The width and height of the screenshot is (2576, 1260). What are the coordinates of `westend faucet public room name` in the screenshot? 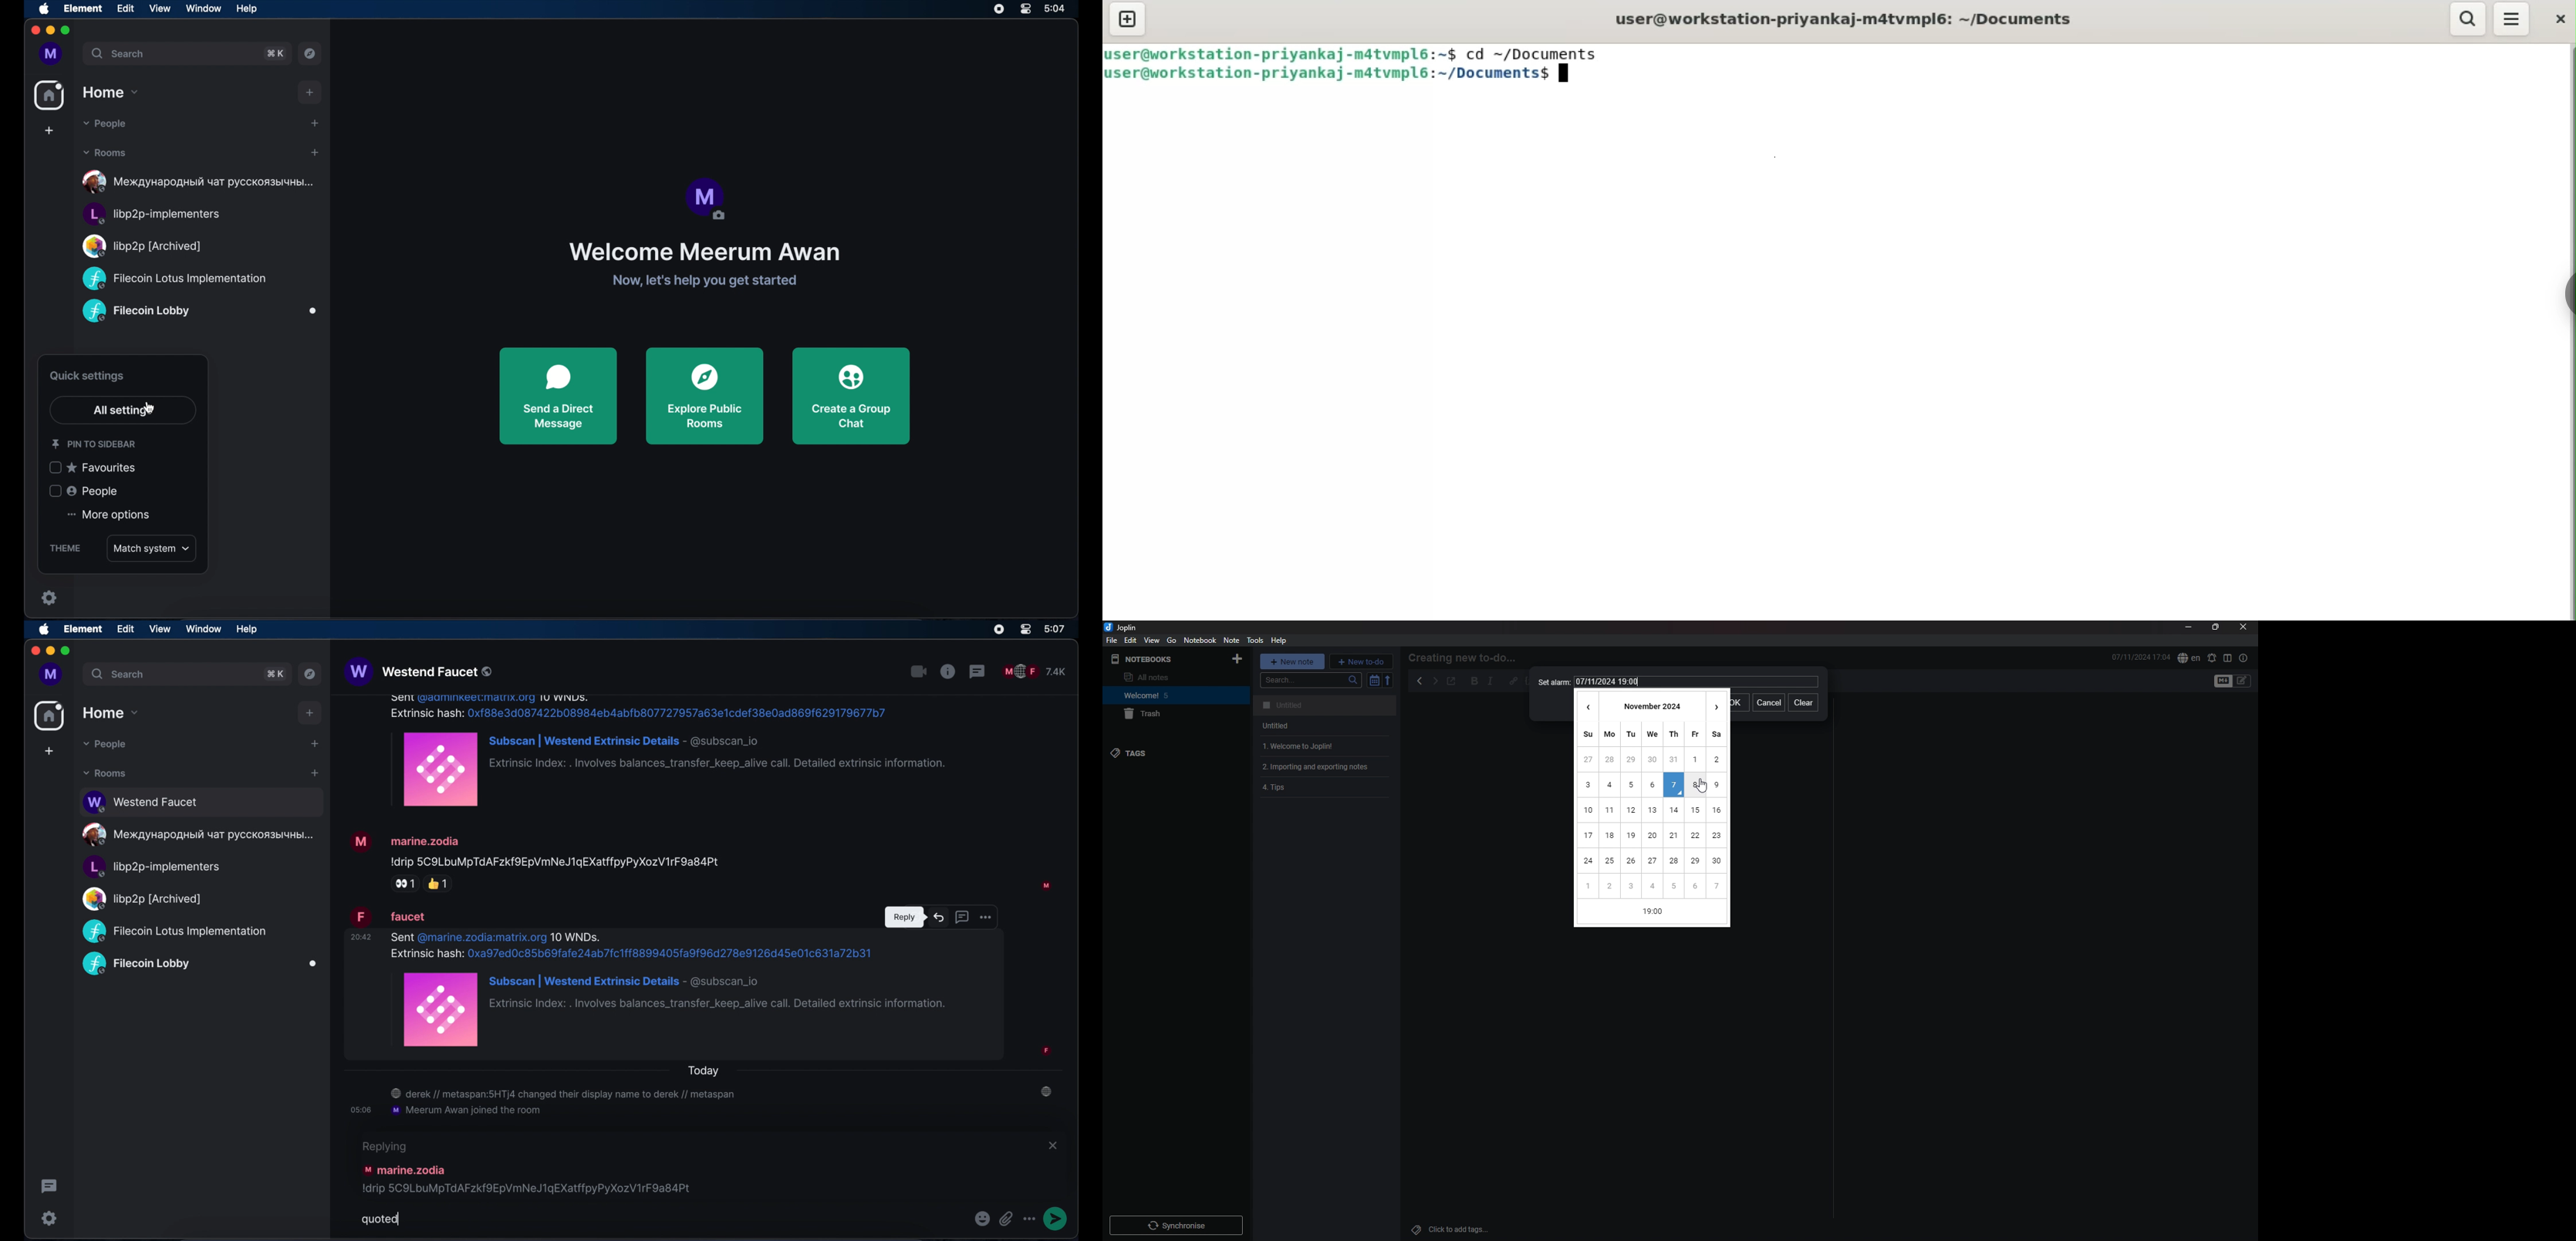 It's located at (419, 673).